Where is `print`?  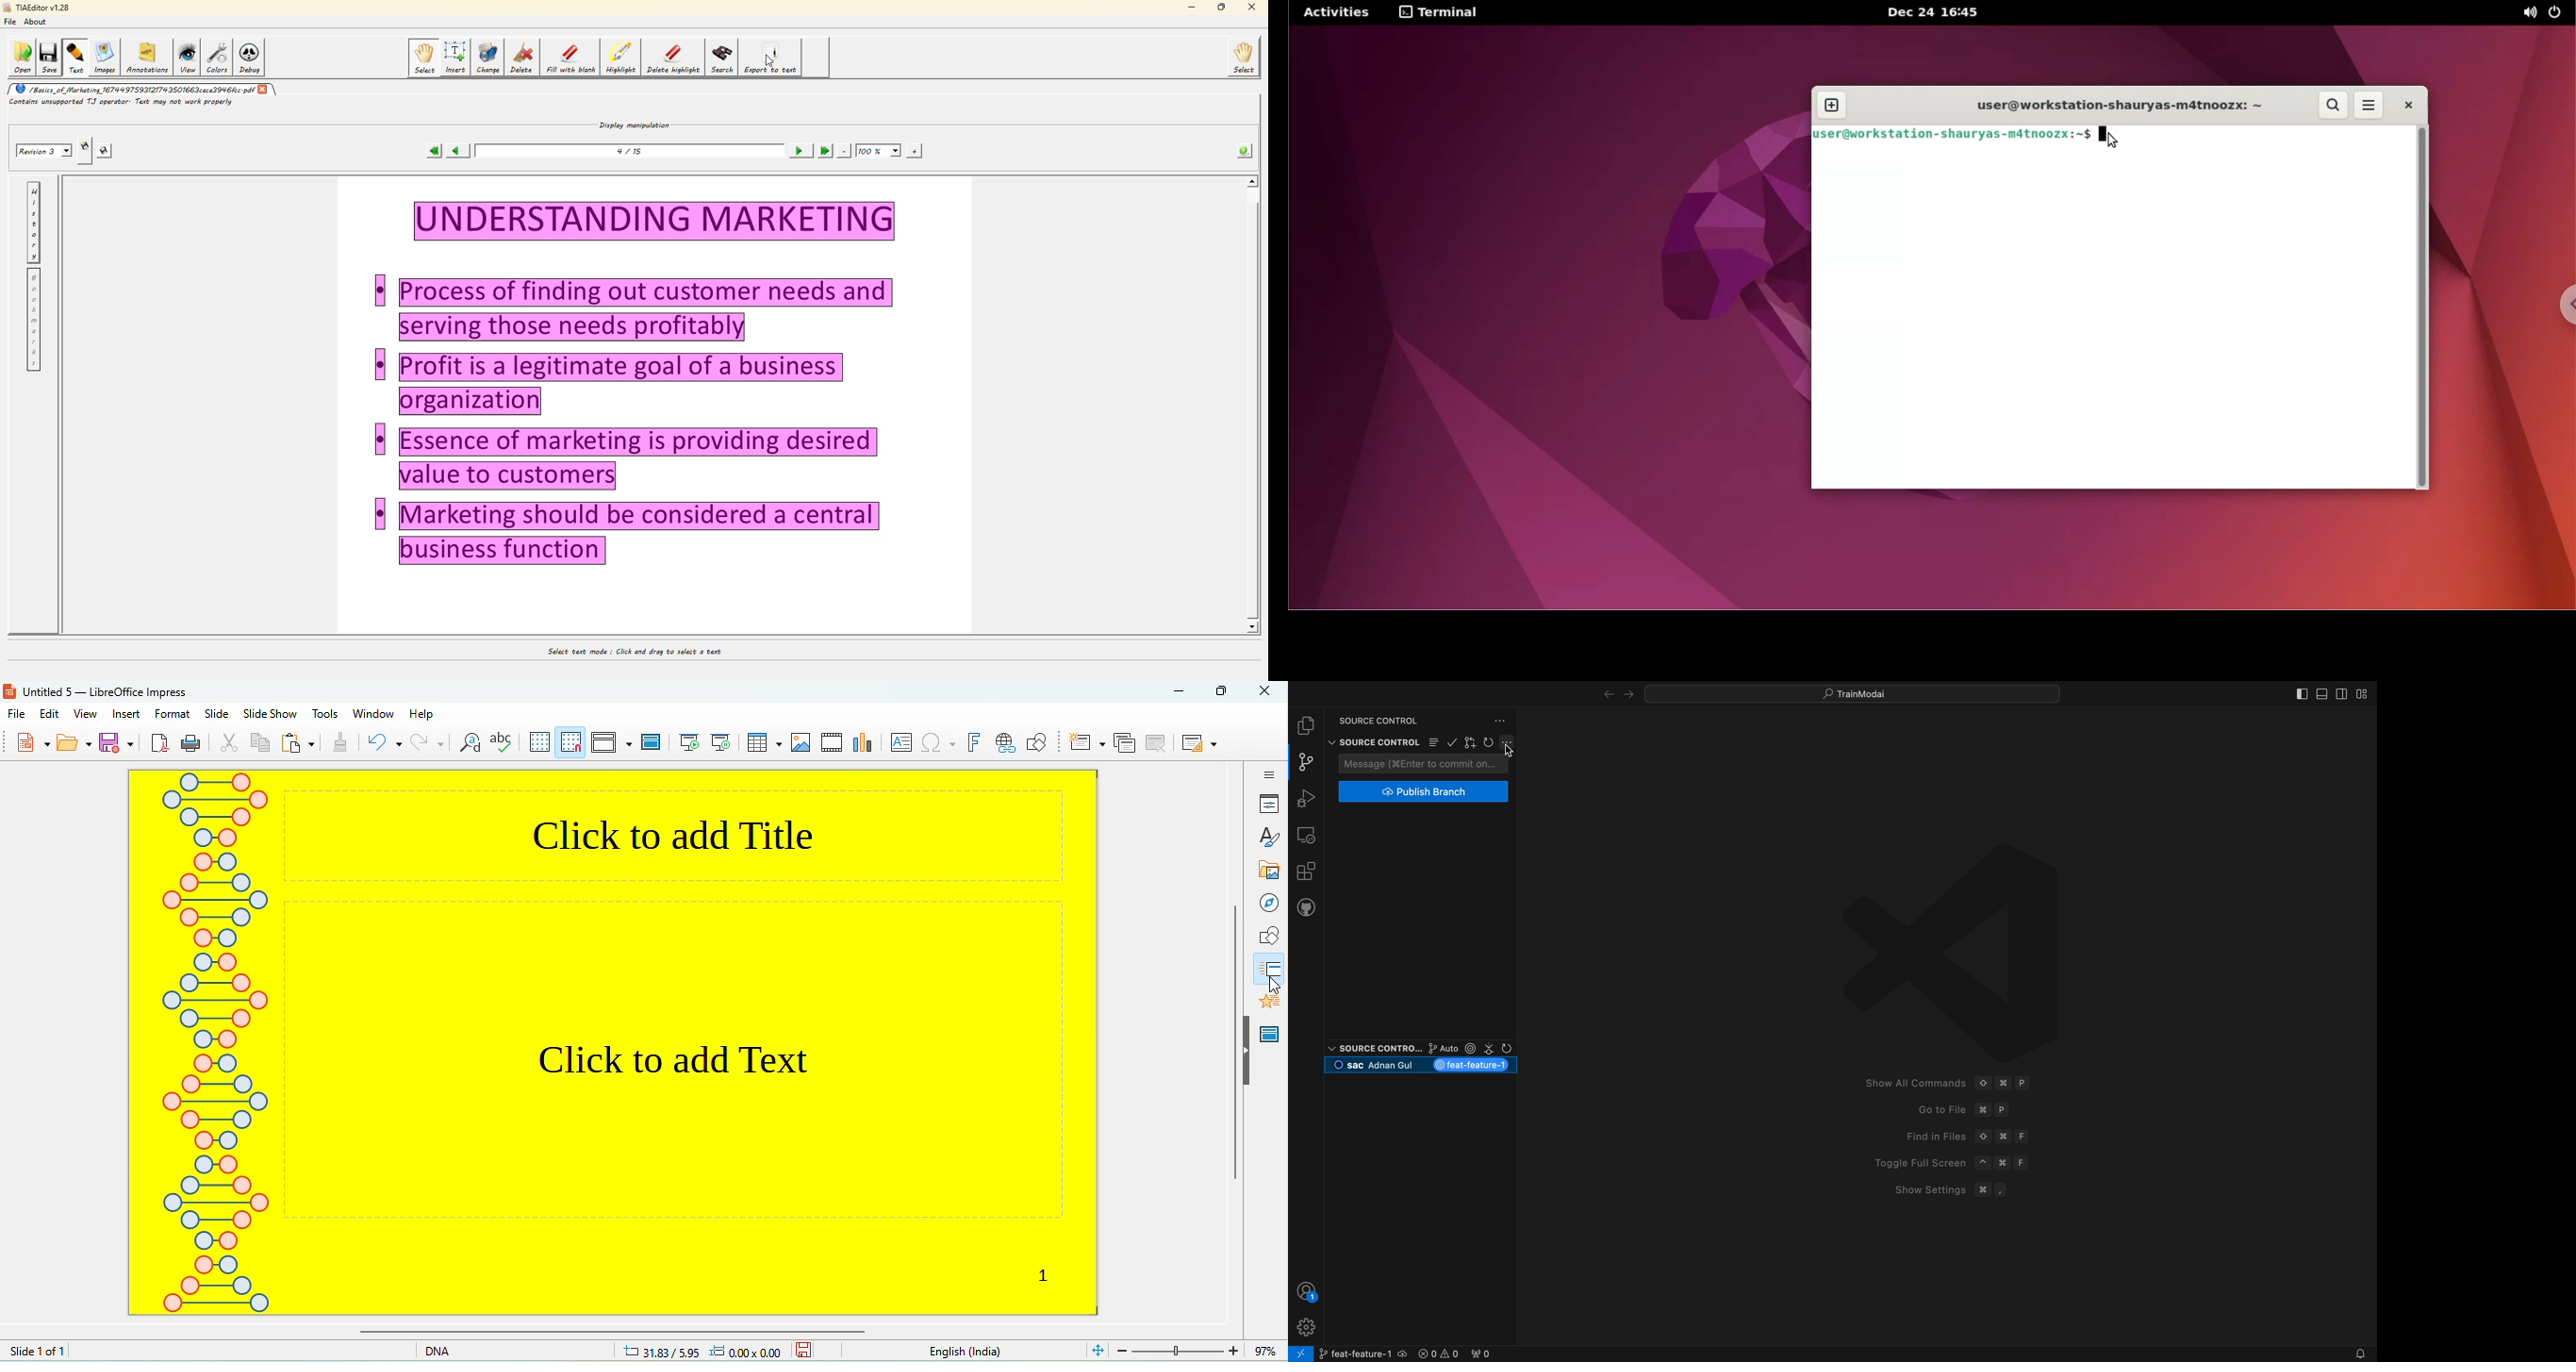
print is located at coordinates (193, 745).